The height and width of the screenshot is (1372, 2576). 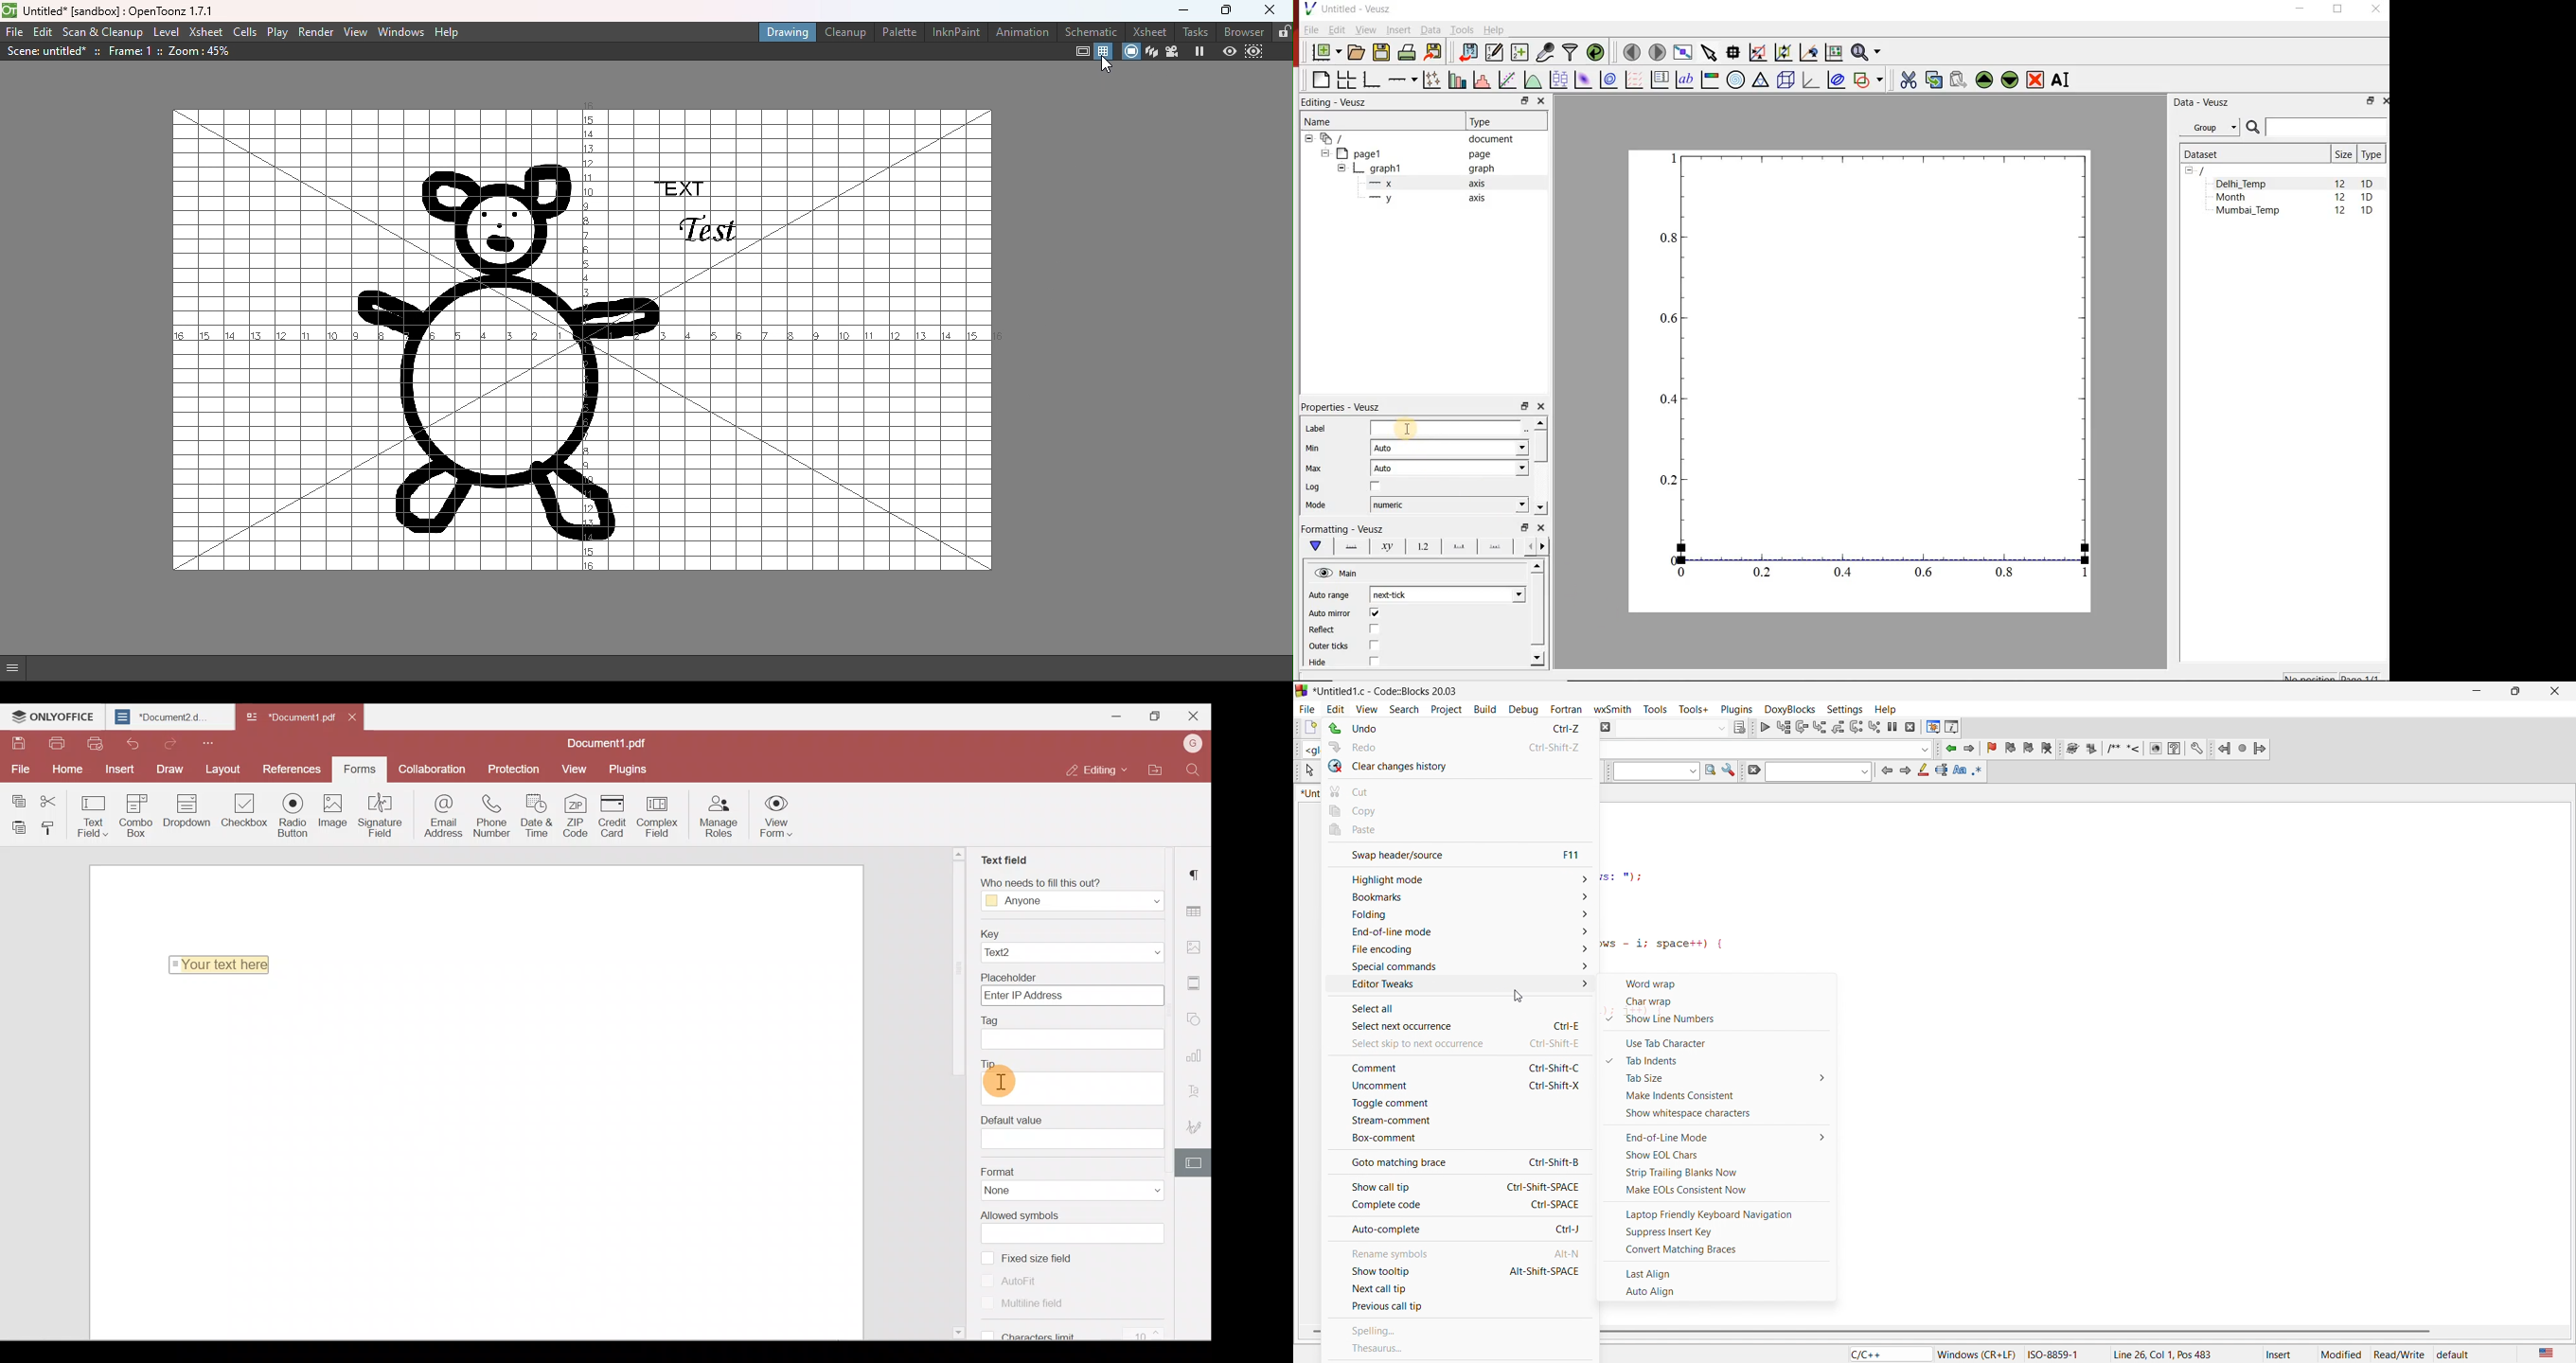 What do you see at coordinates (1609, 80) in the screenshot?
I see `plot a 2d dataset as contours` at bounding box center [1609, 80].